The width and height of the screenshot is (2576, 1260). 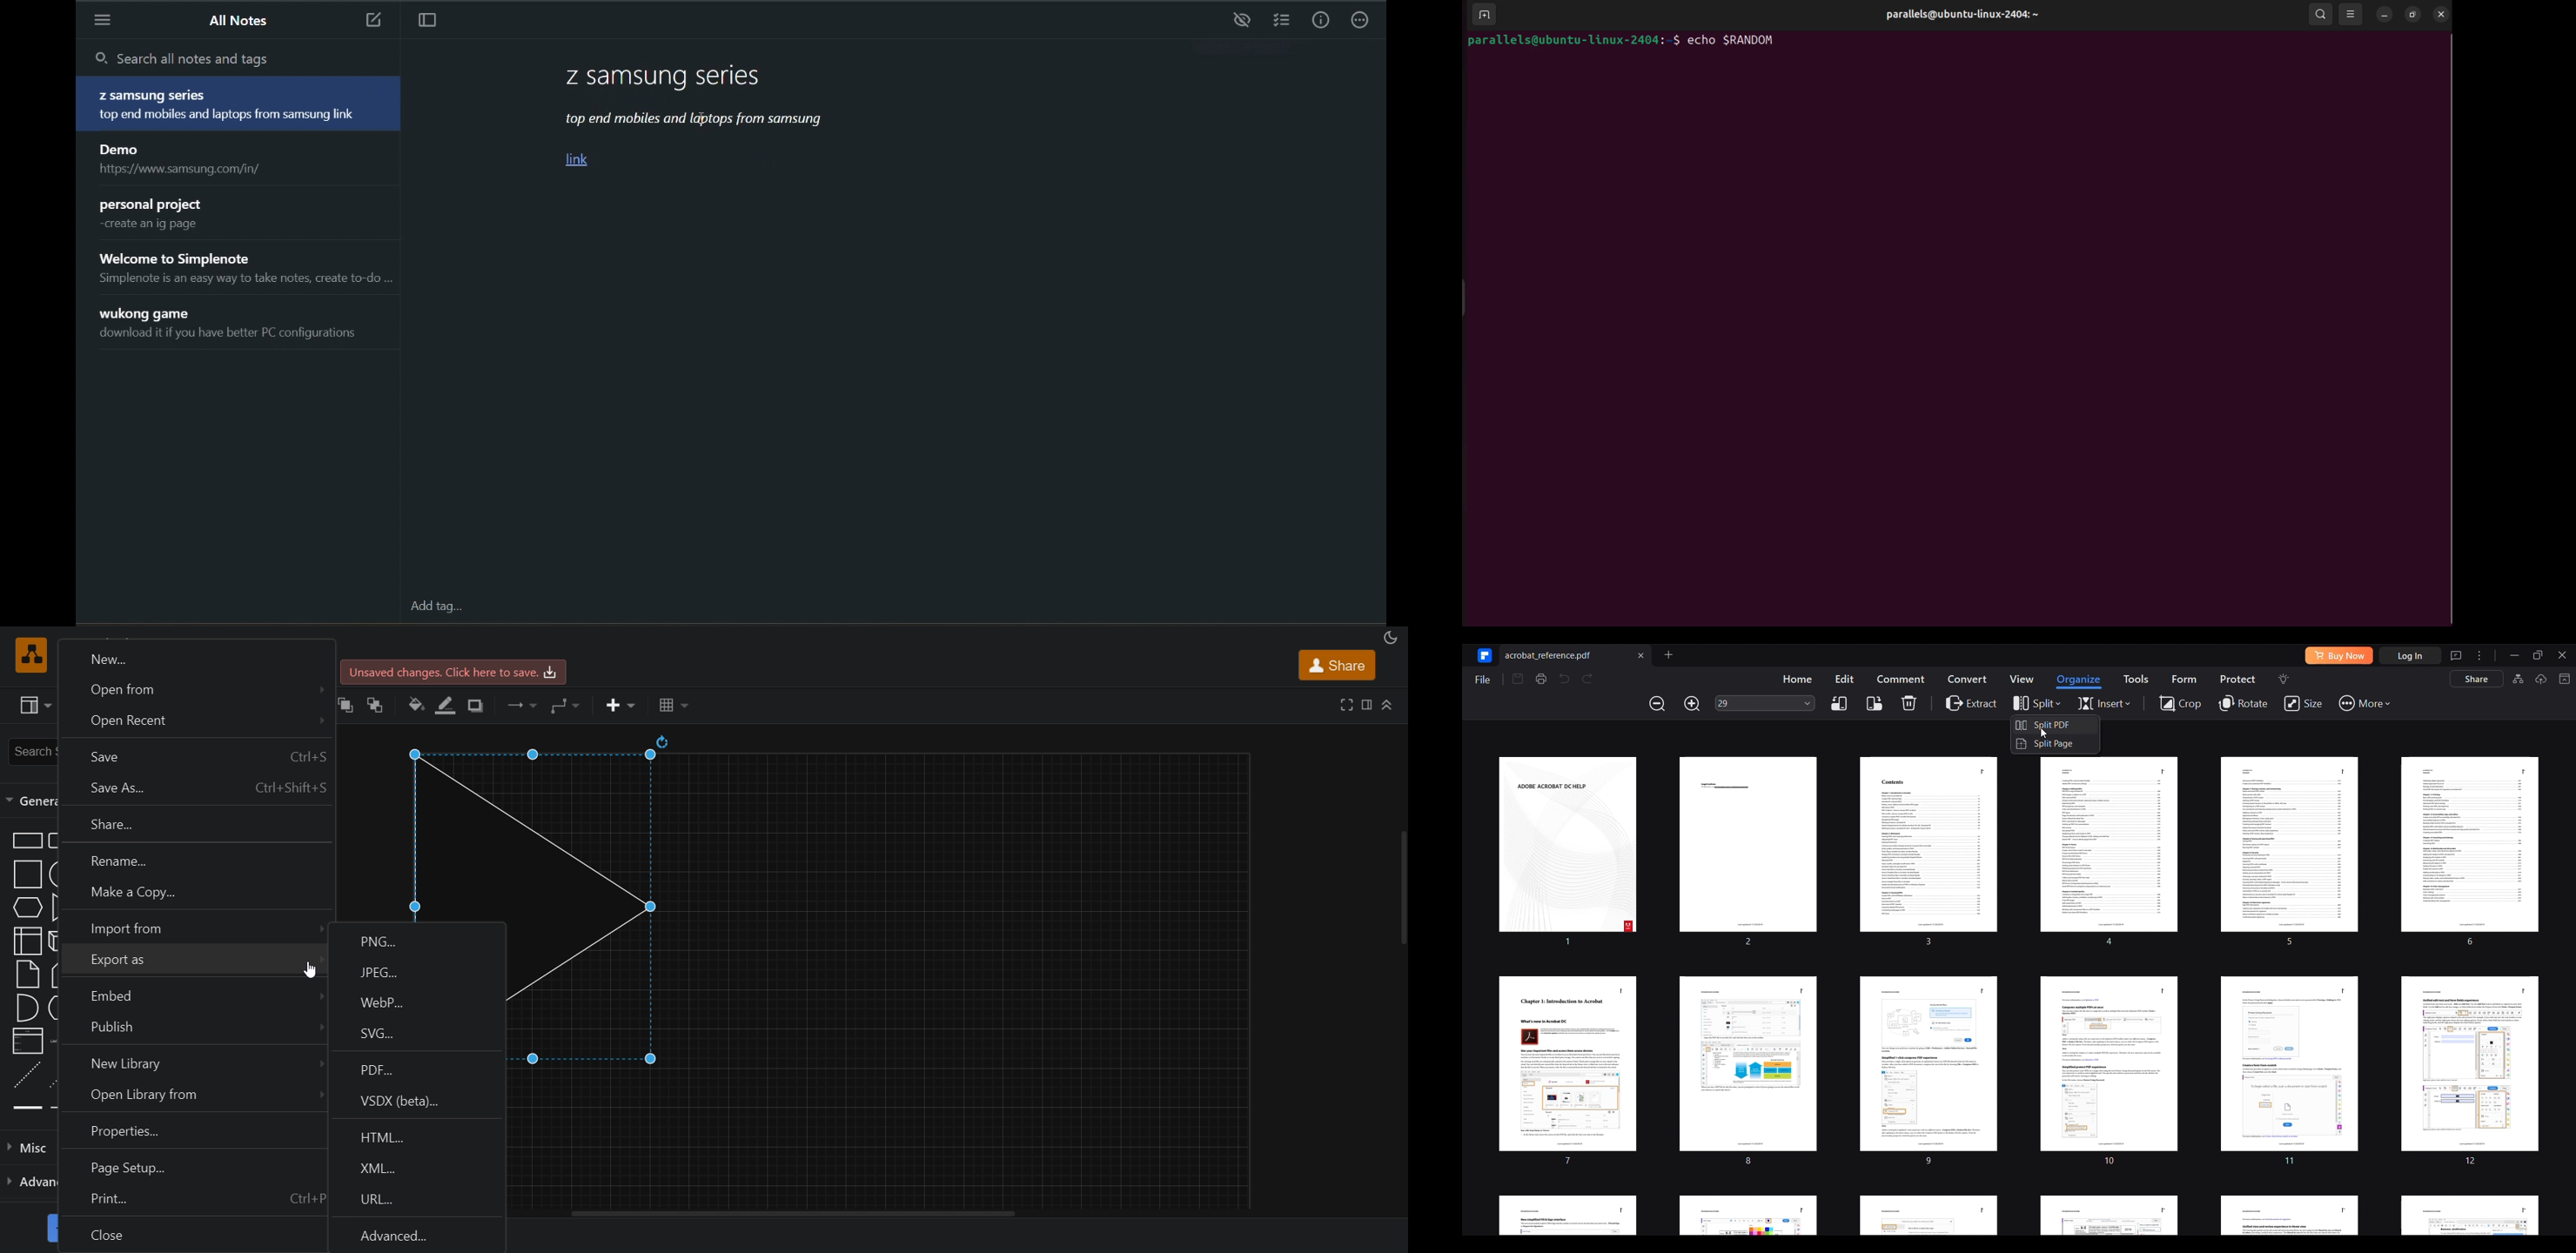 I want to click on toggle focus mode, so click(x=426, y=23).